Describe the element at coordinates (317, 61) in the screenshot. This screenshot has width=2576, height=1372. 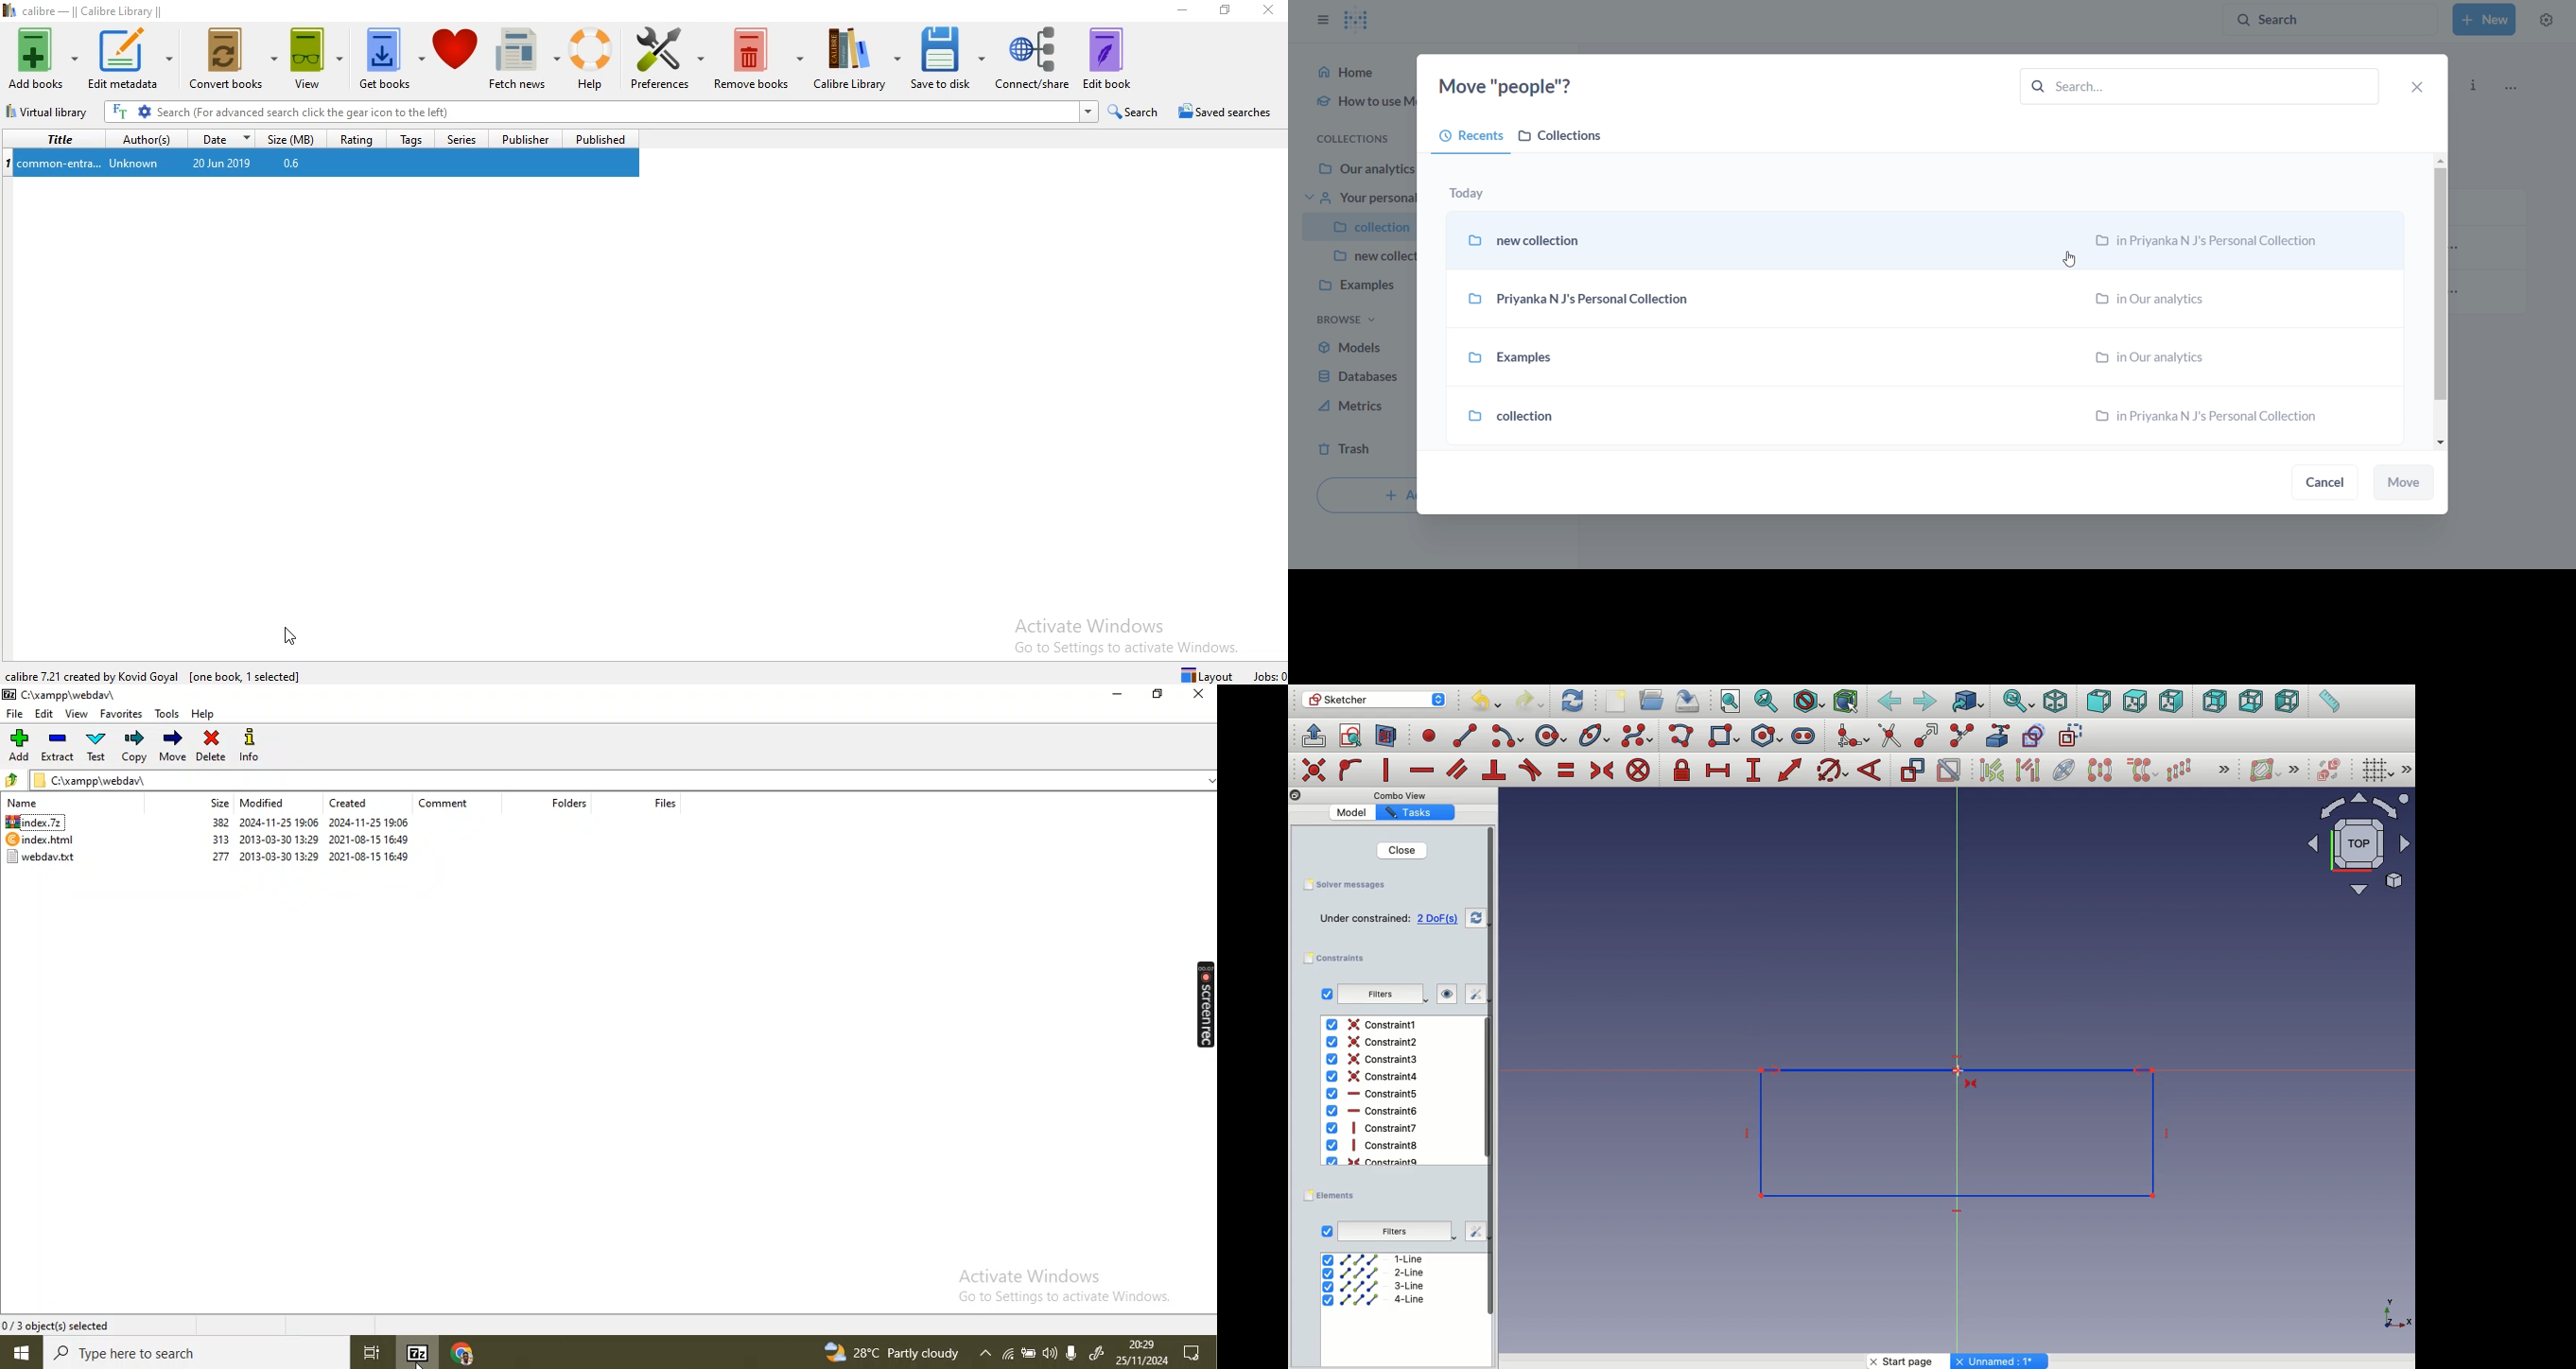
I see `View` at that location.